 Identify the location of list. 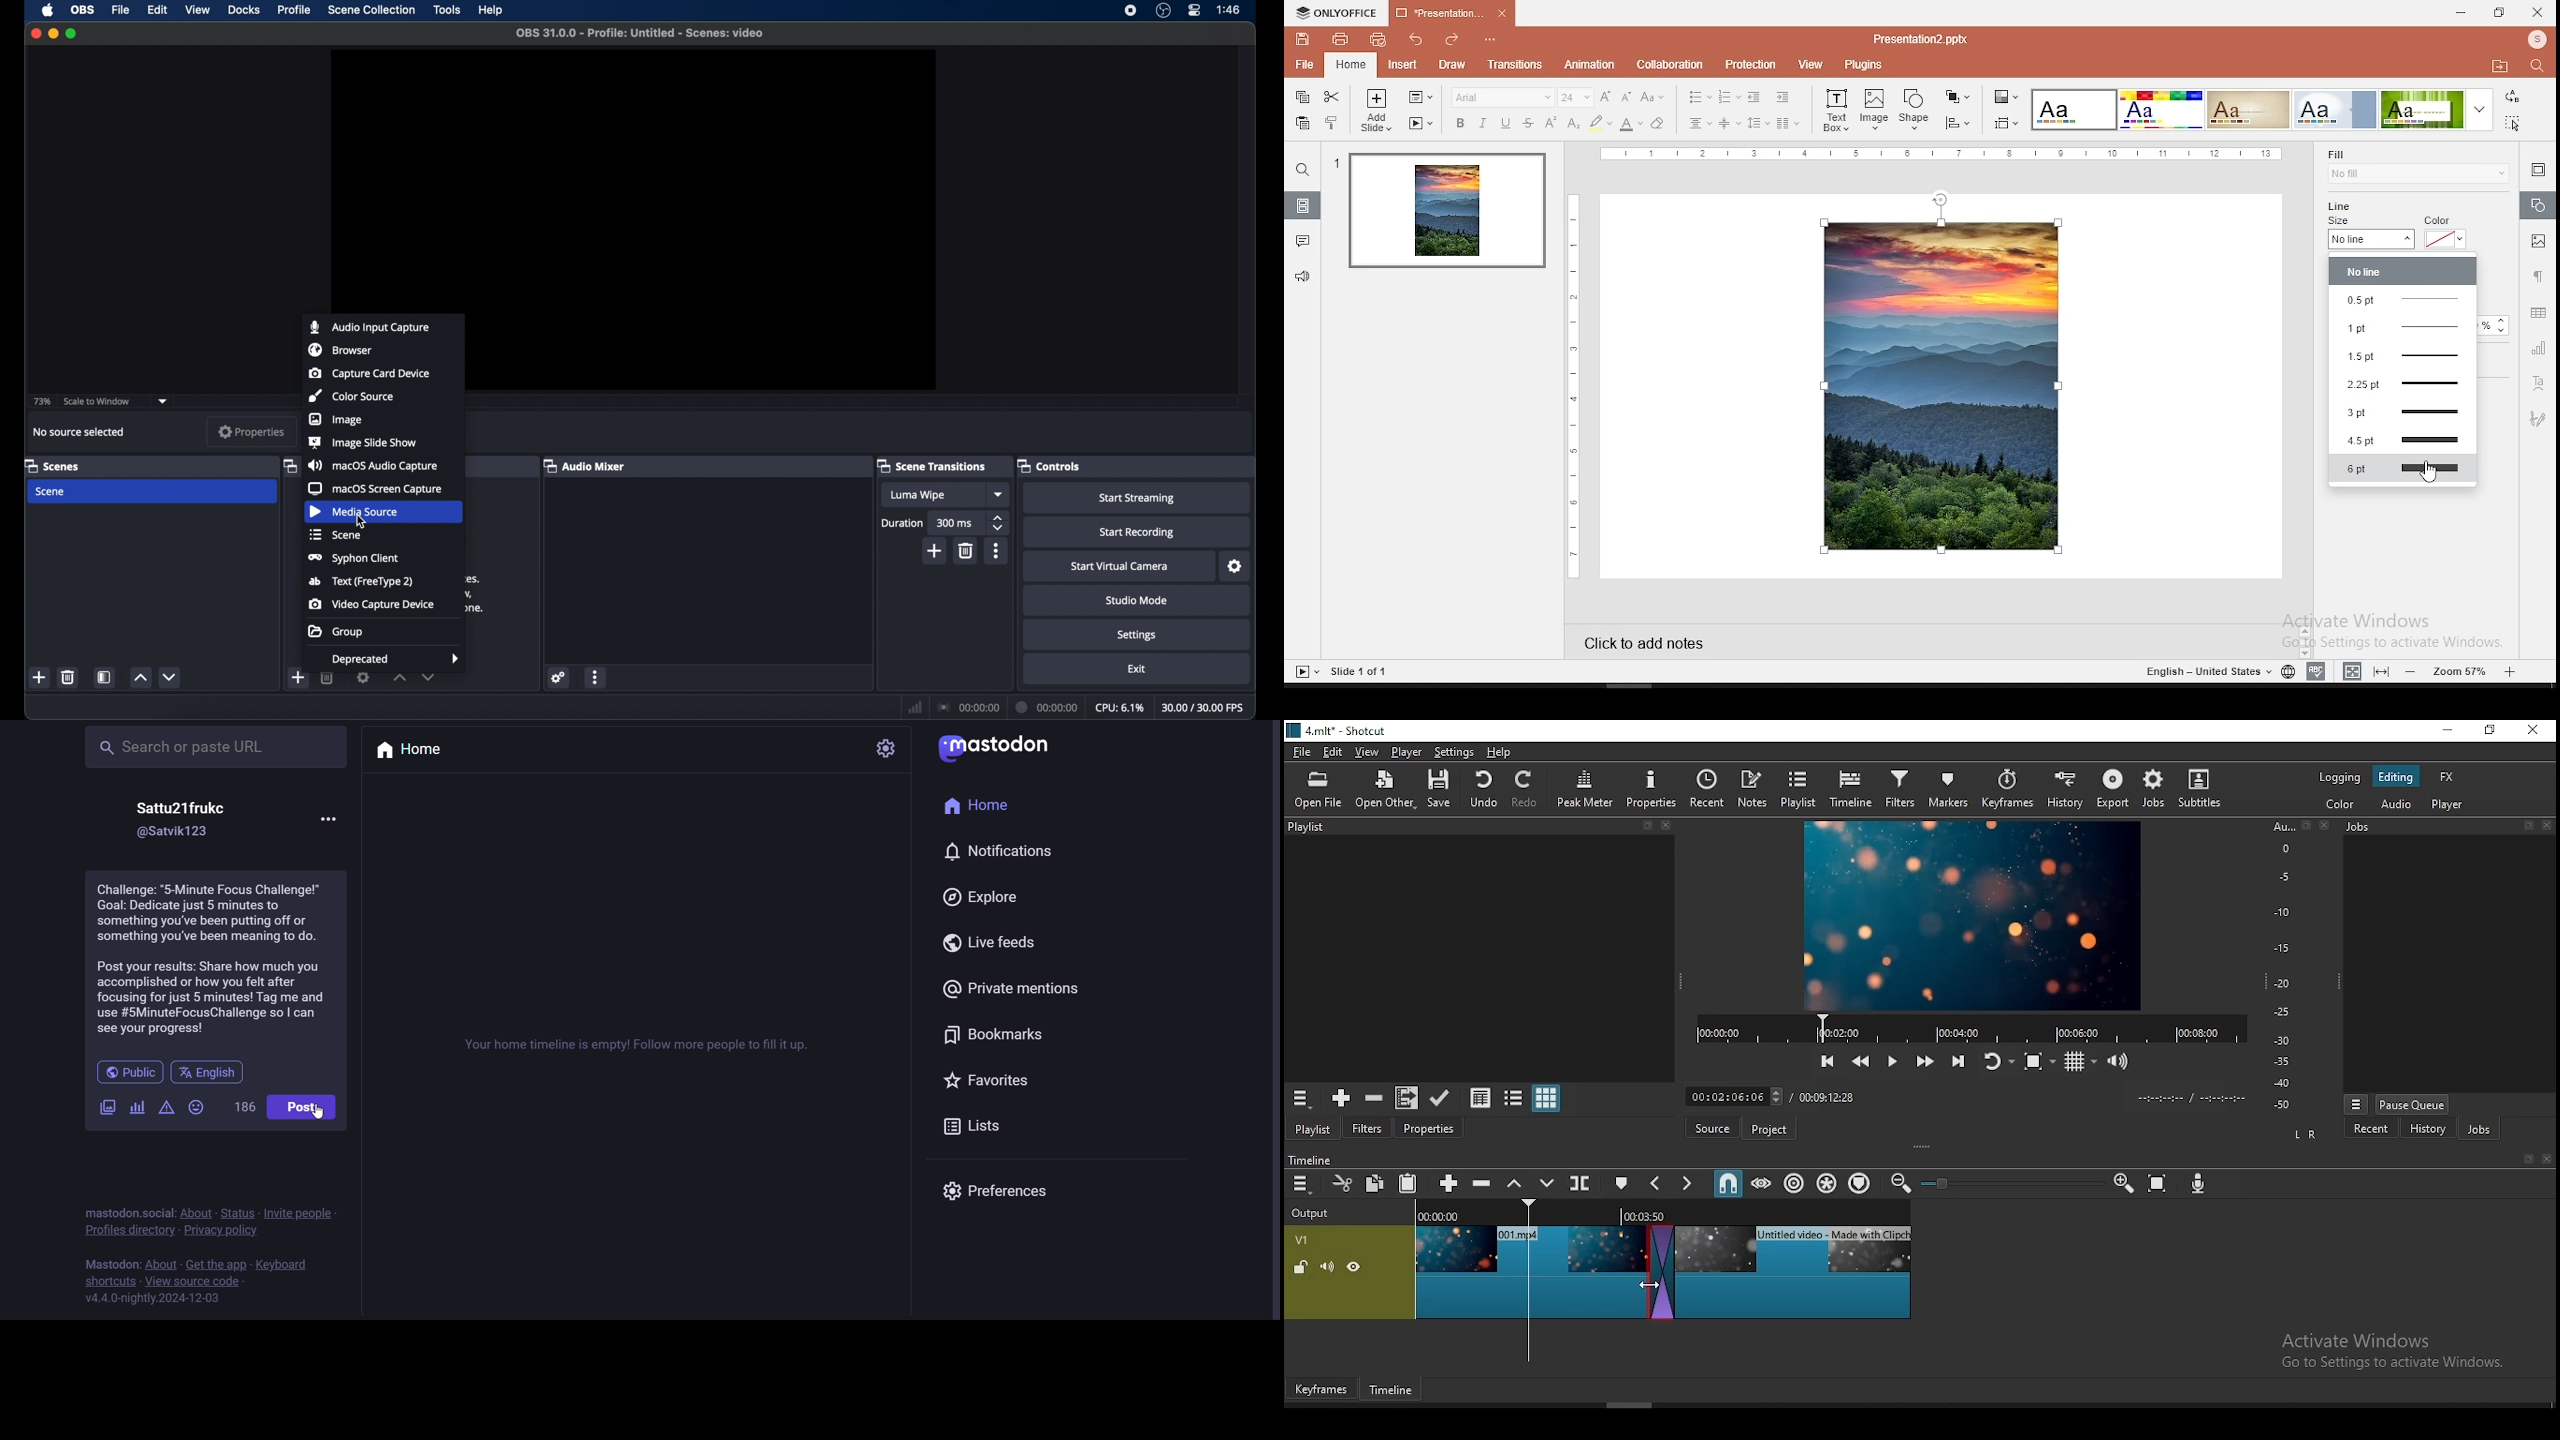
(978, 1125).